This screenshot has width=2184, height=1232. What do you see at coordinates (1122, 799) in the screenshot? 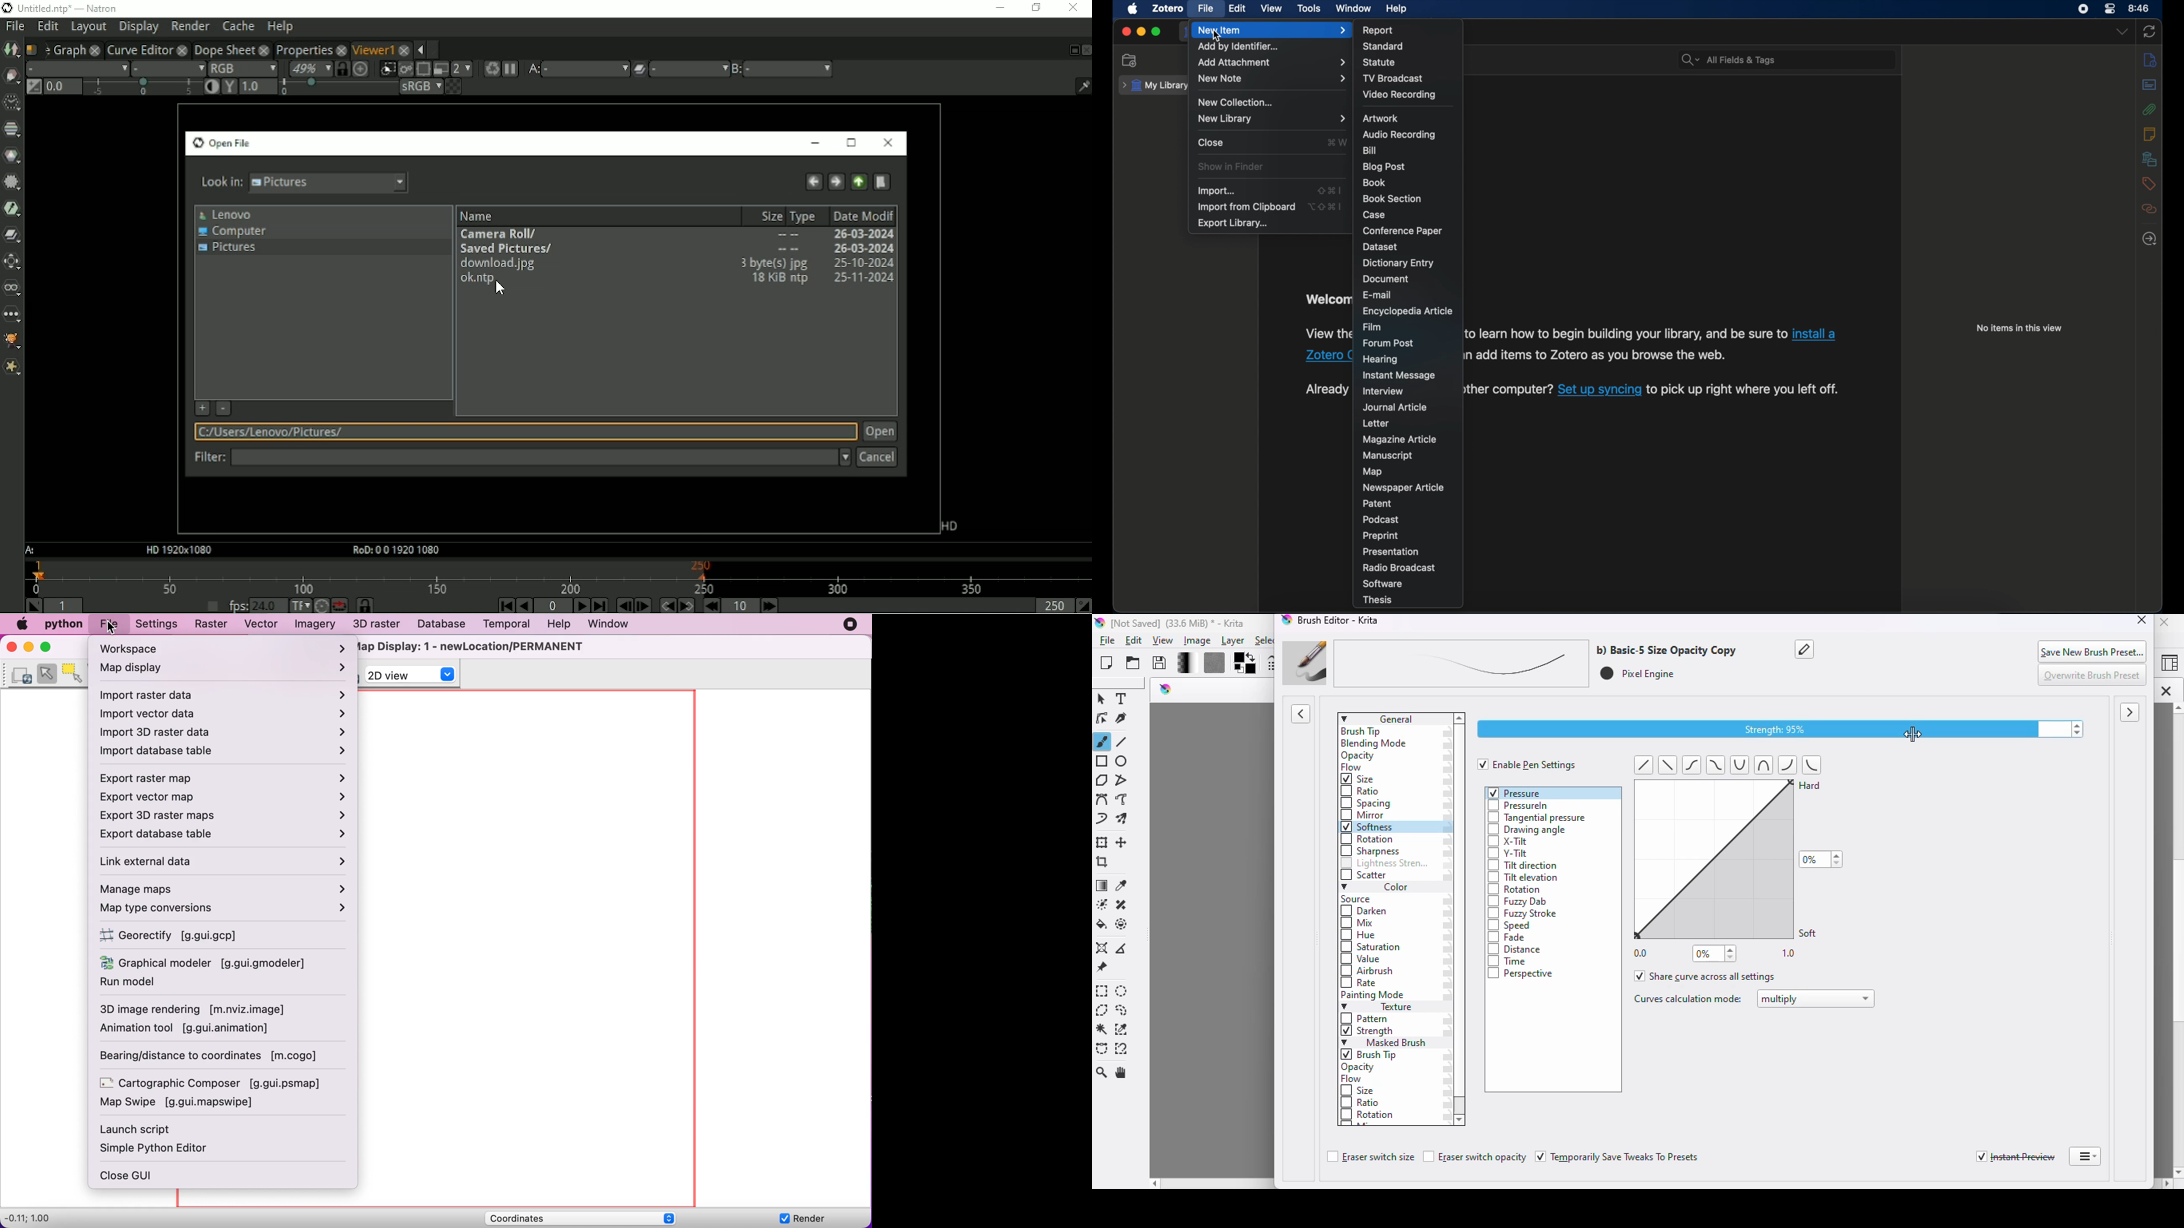
I see `freehand path tool` at bounding box center [1122, 799].